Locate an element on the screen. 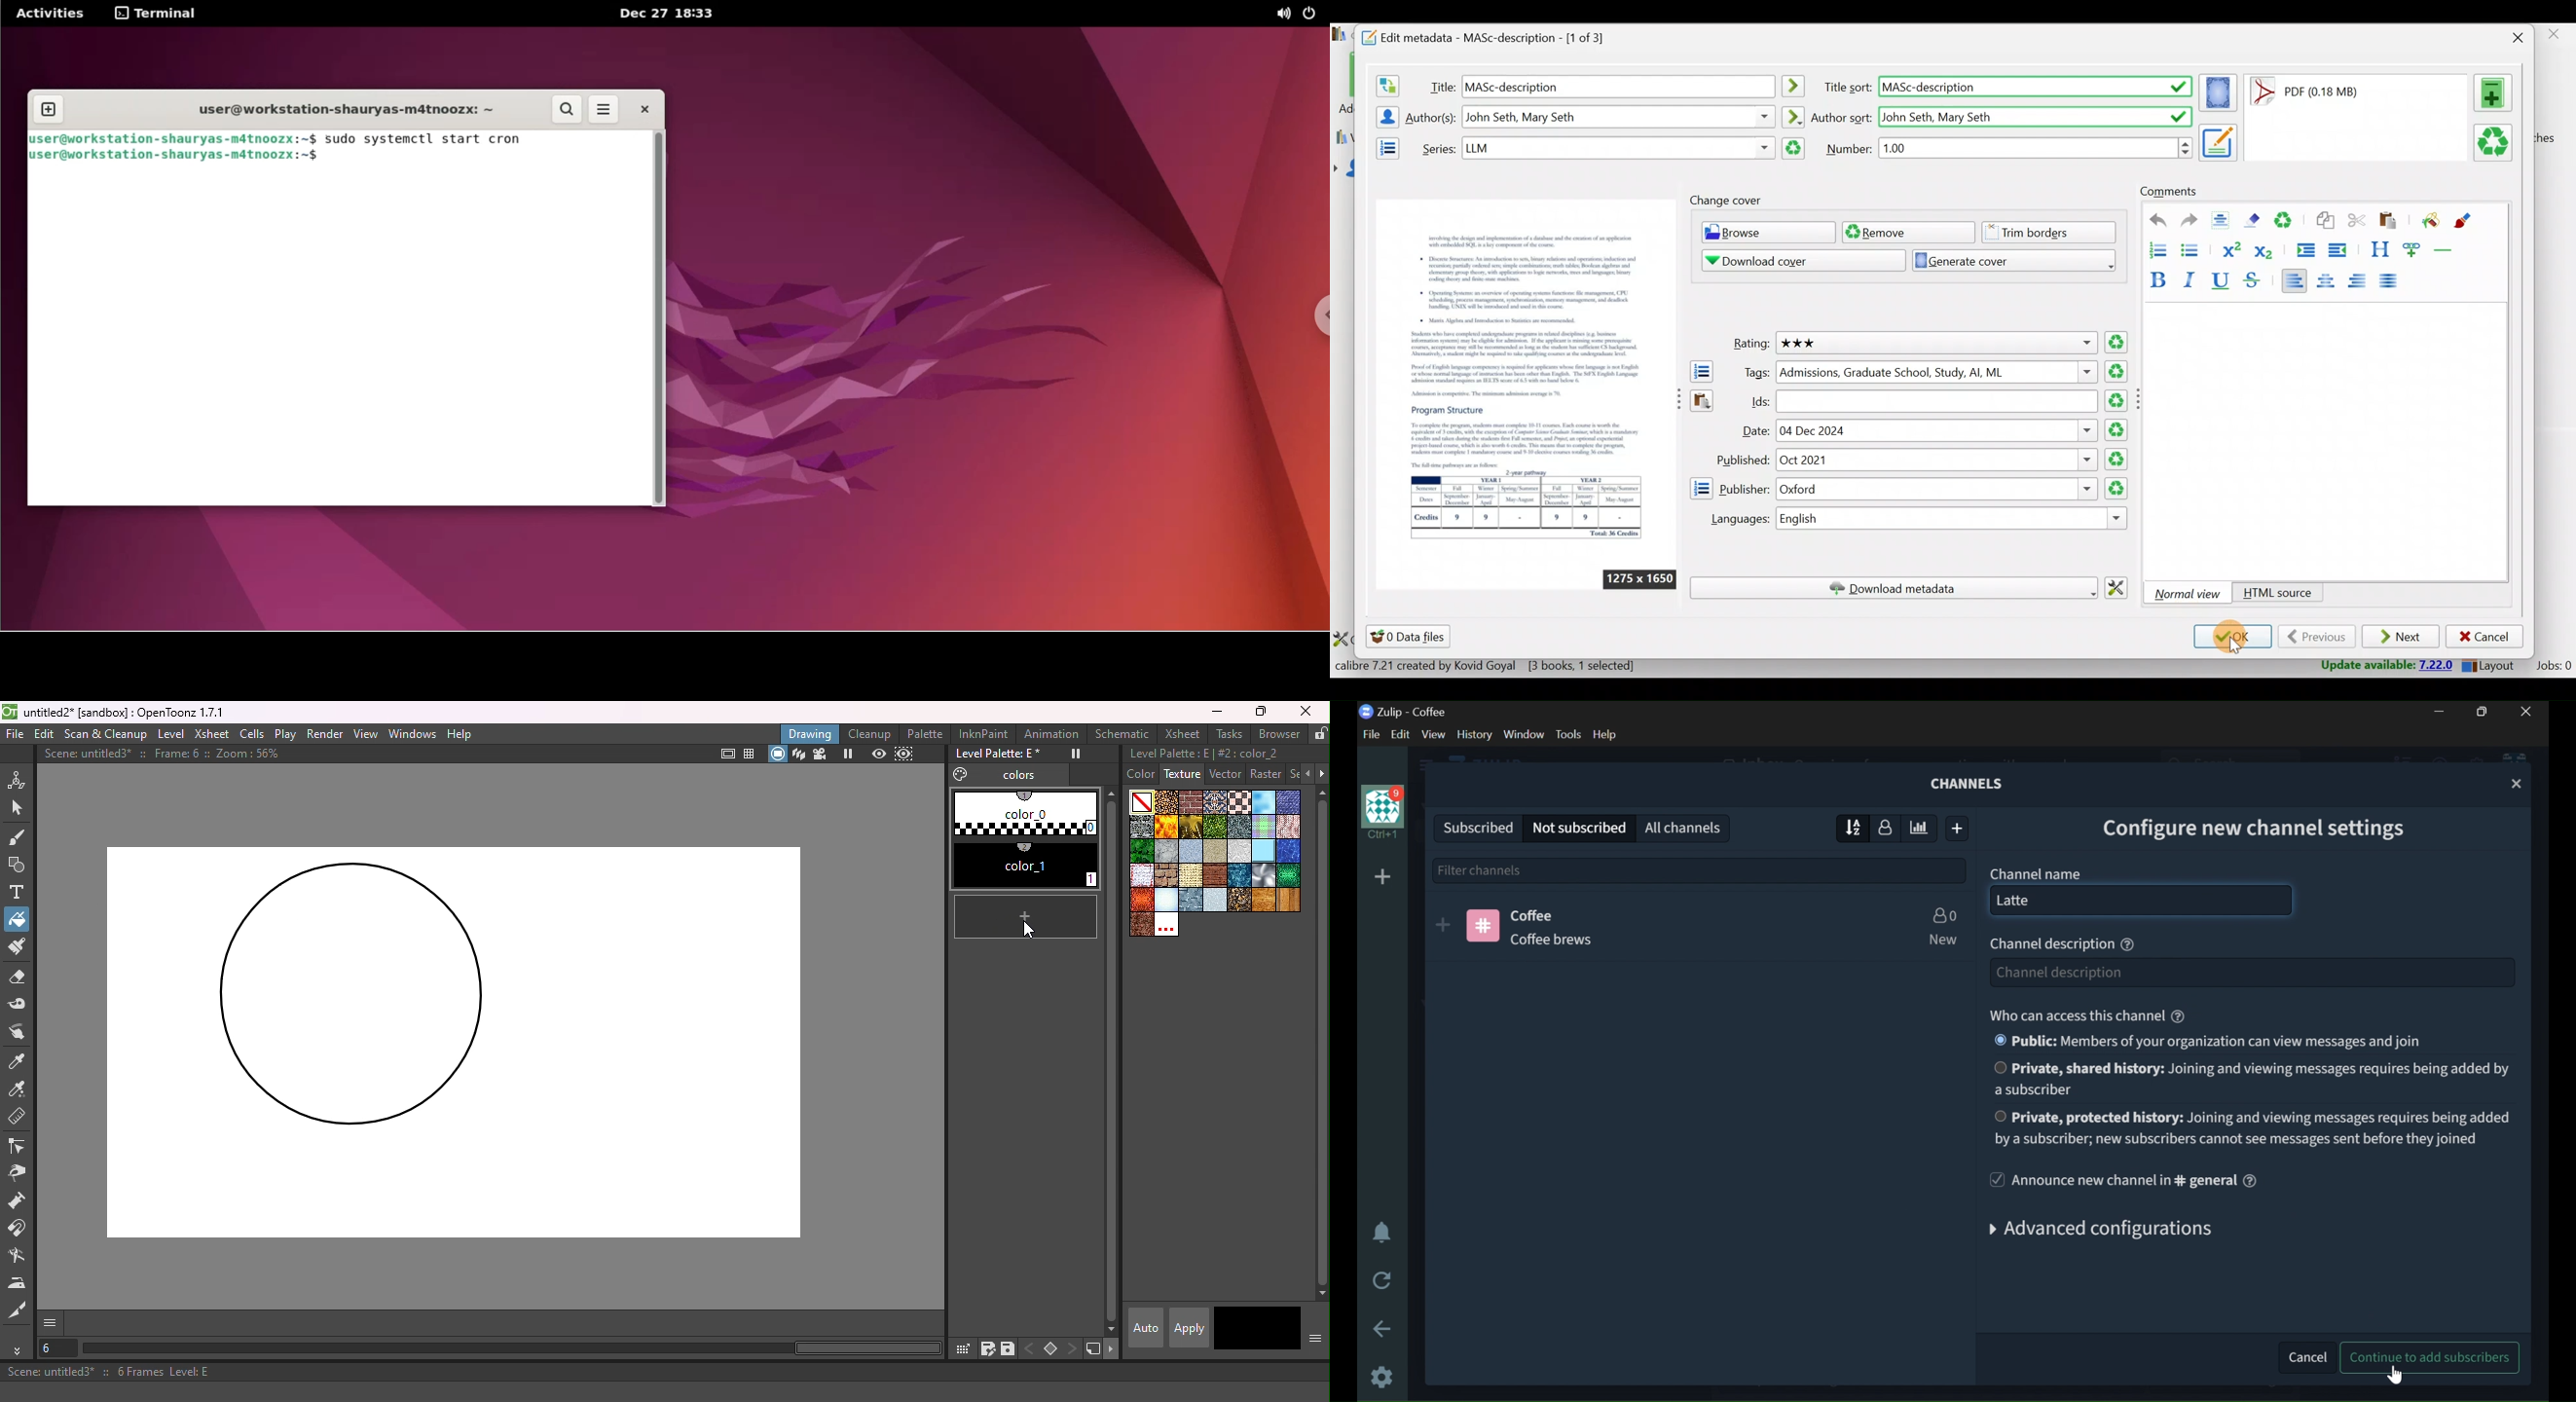 This screenshot has height=1428, width=2576. INFO ON WHO CAN ACCESS THIS CHANNEL is located at coordinates (2074, 1015).